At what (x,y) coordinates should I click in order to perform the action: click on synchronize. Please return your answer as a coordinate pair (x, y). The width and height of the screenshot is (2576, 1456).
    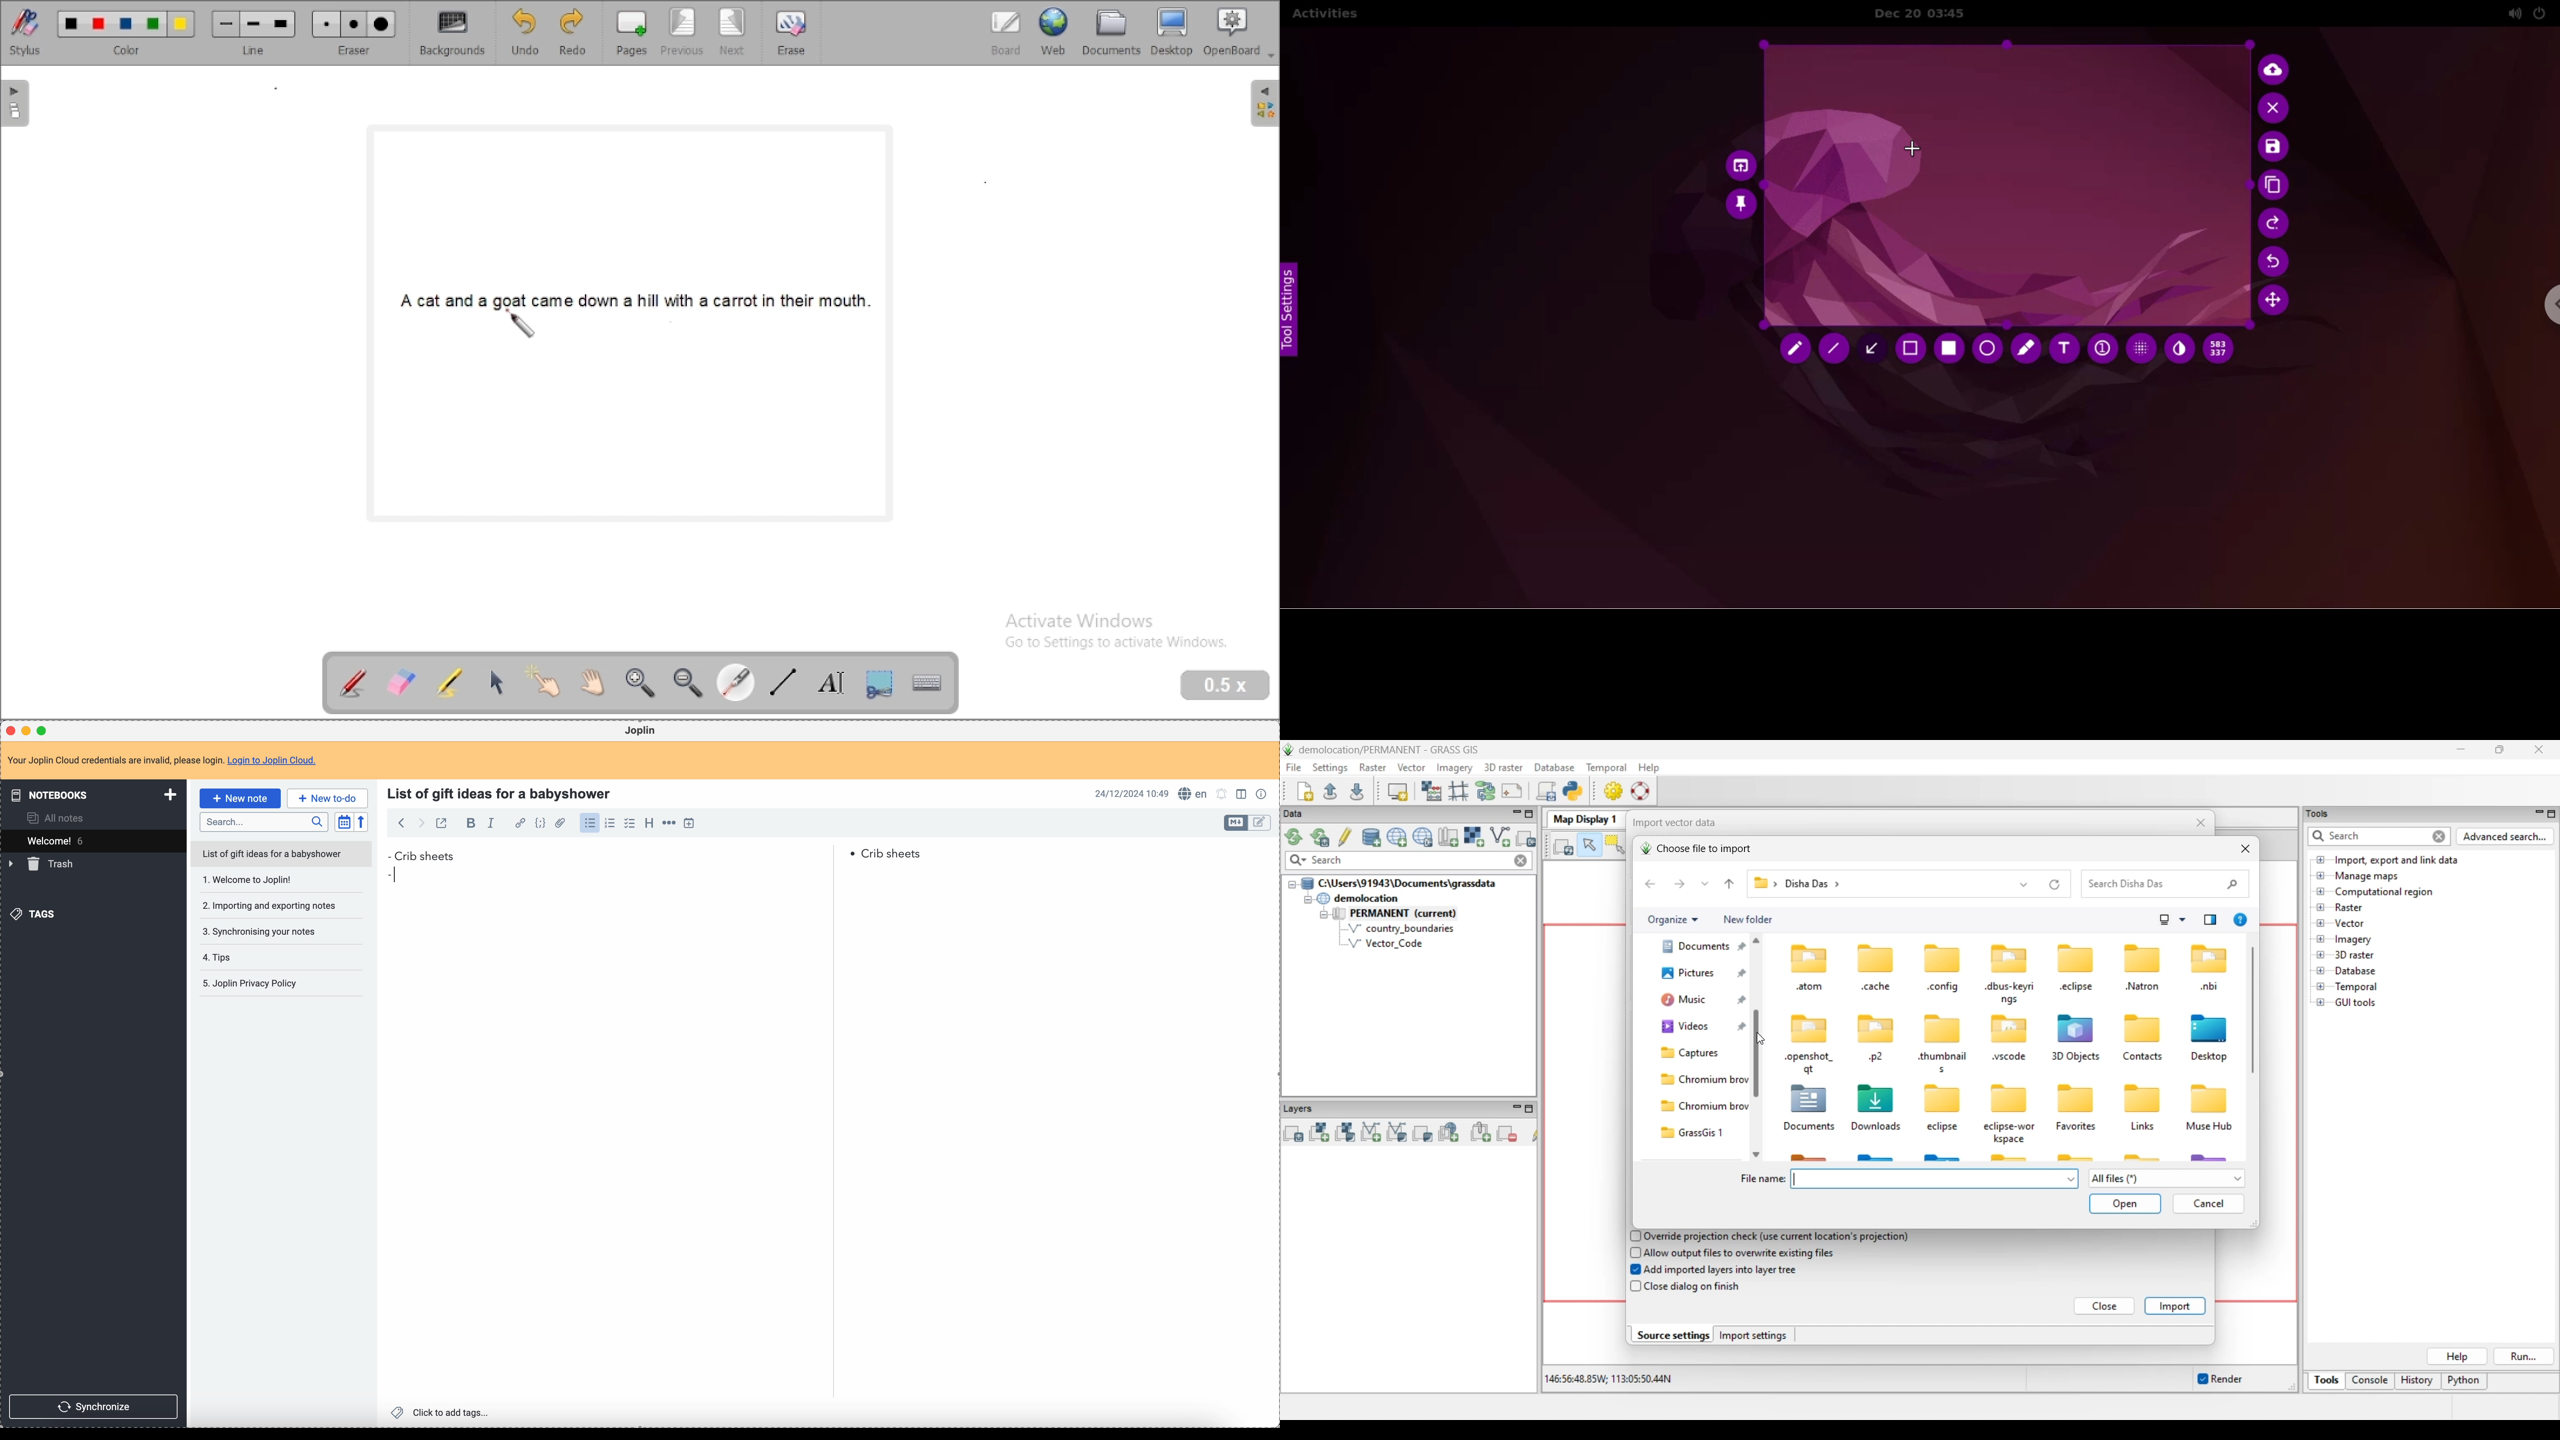
    Looking at the image, I should click on (95, 1406).